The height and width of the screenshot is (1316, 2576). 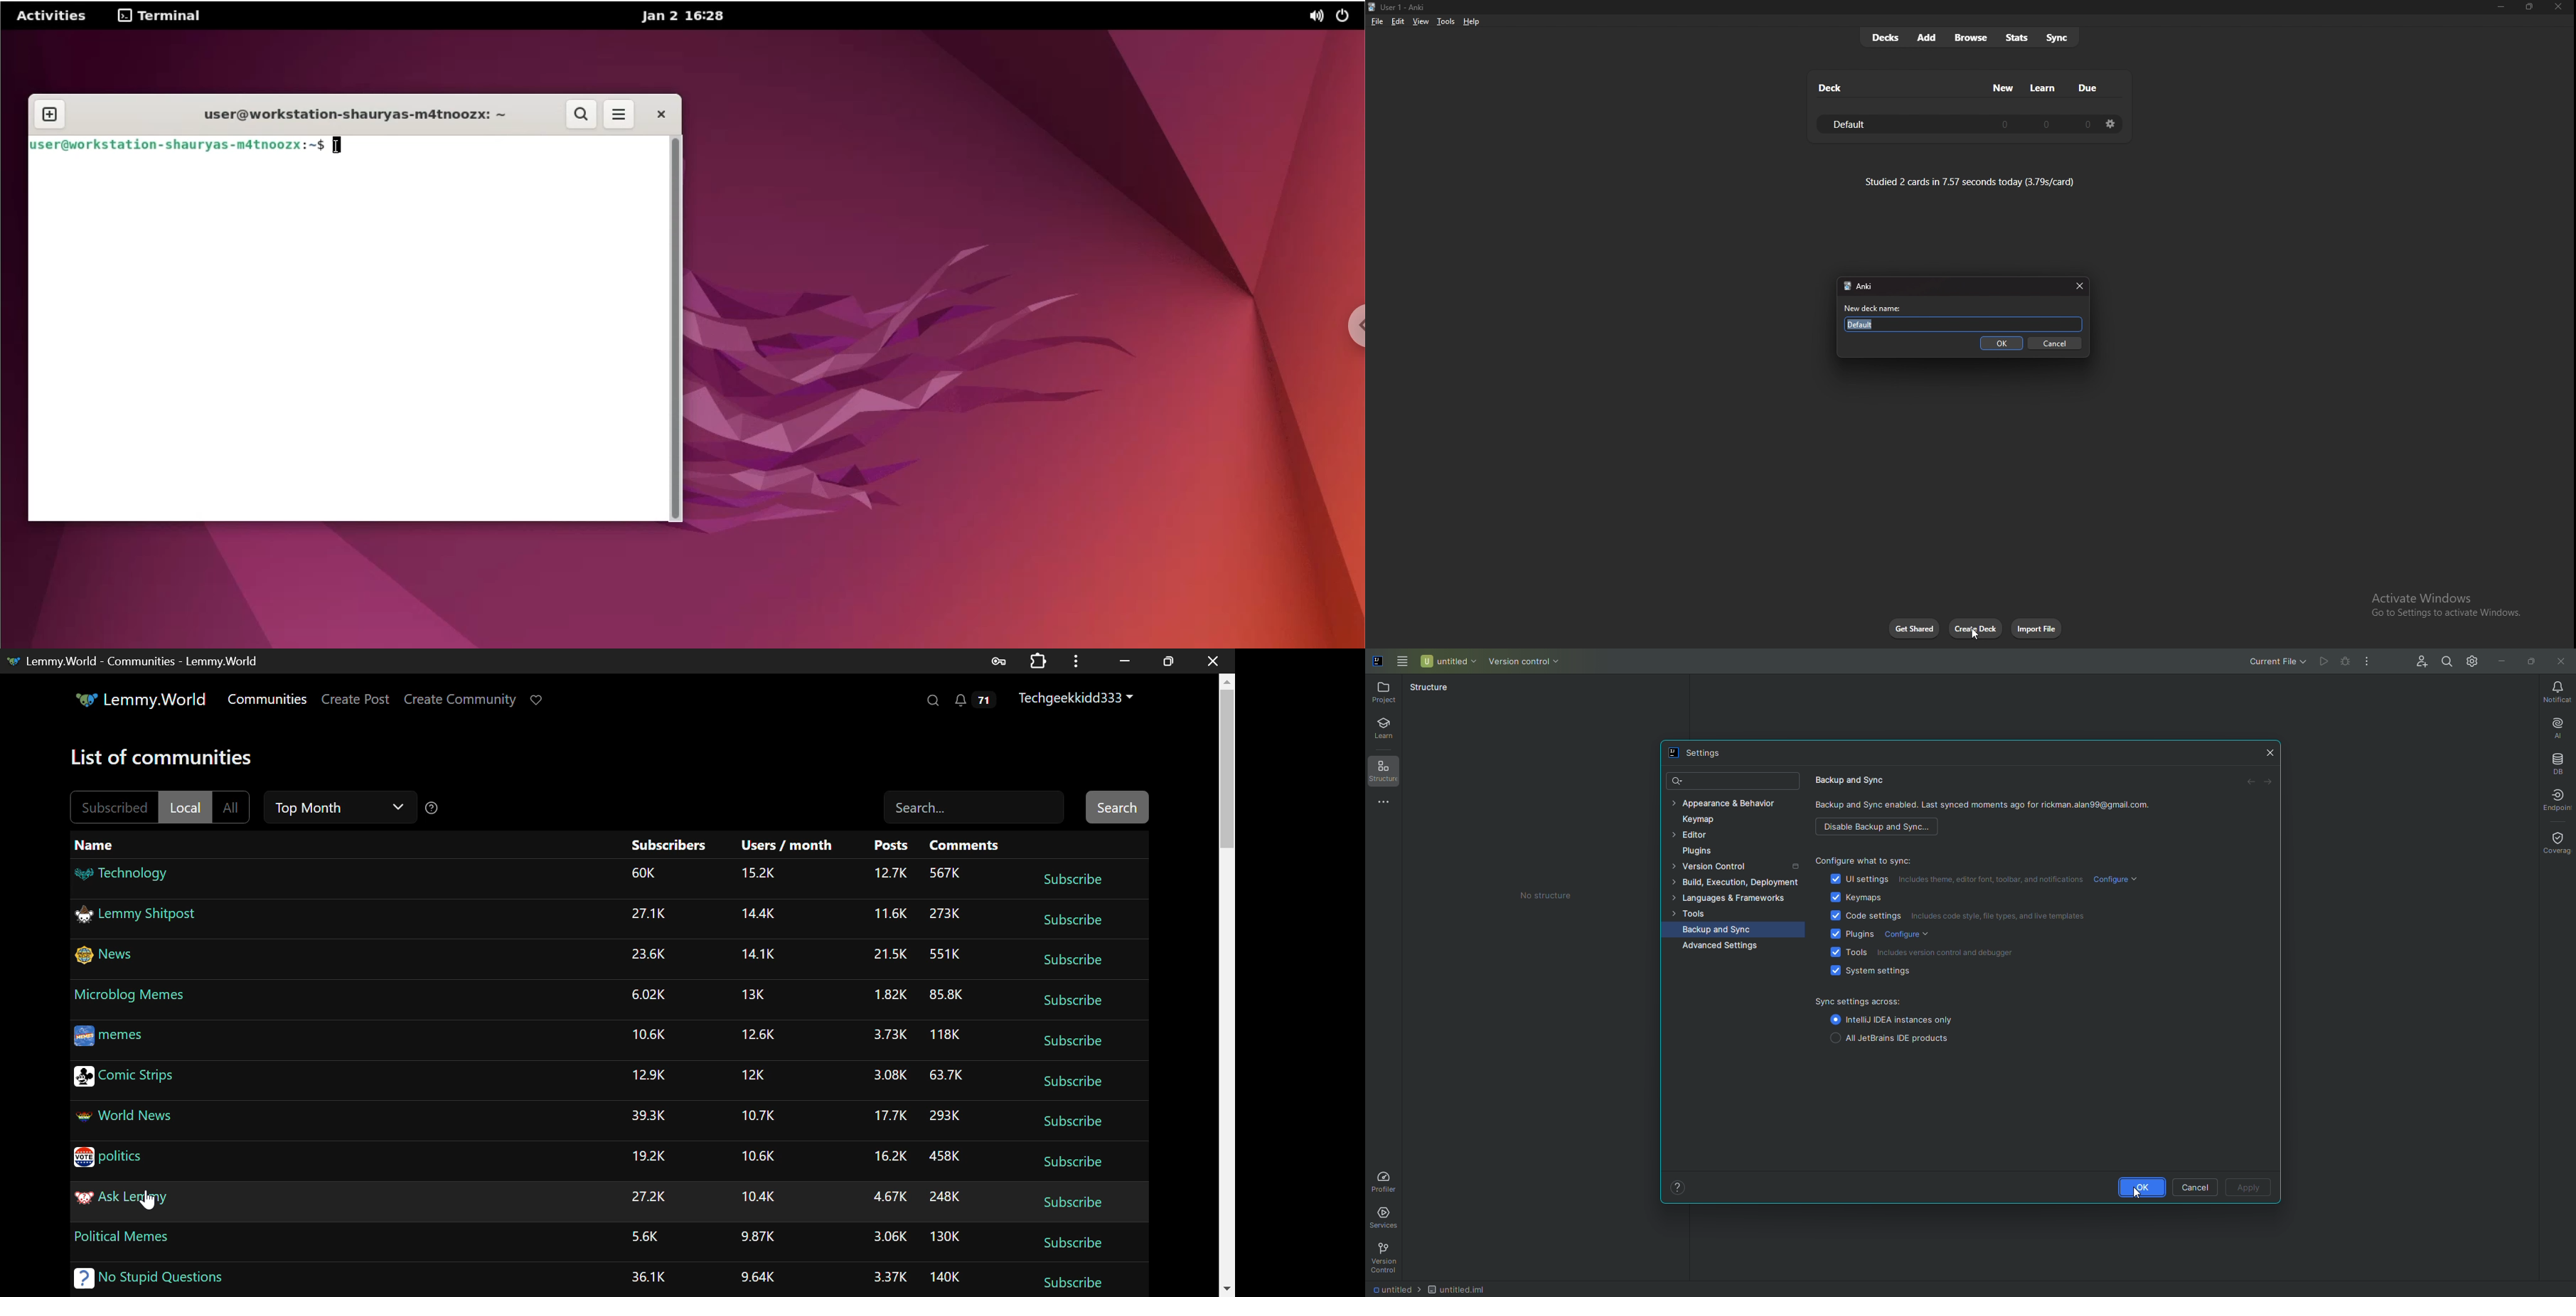 What do you see at coordinates (946, 1035) in the screenshot?
I see `Amount` at bounding box center [946, 1035].